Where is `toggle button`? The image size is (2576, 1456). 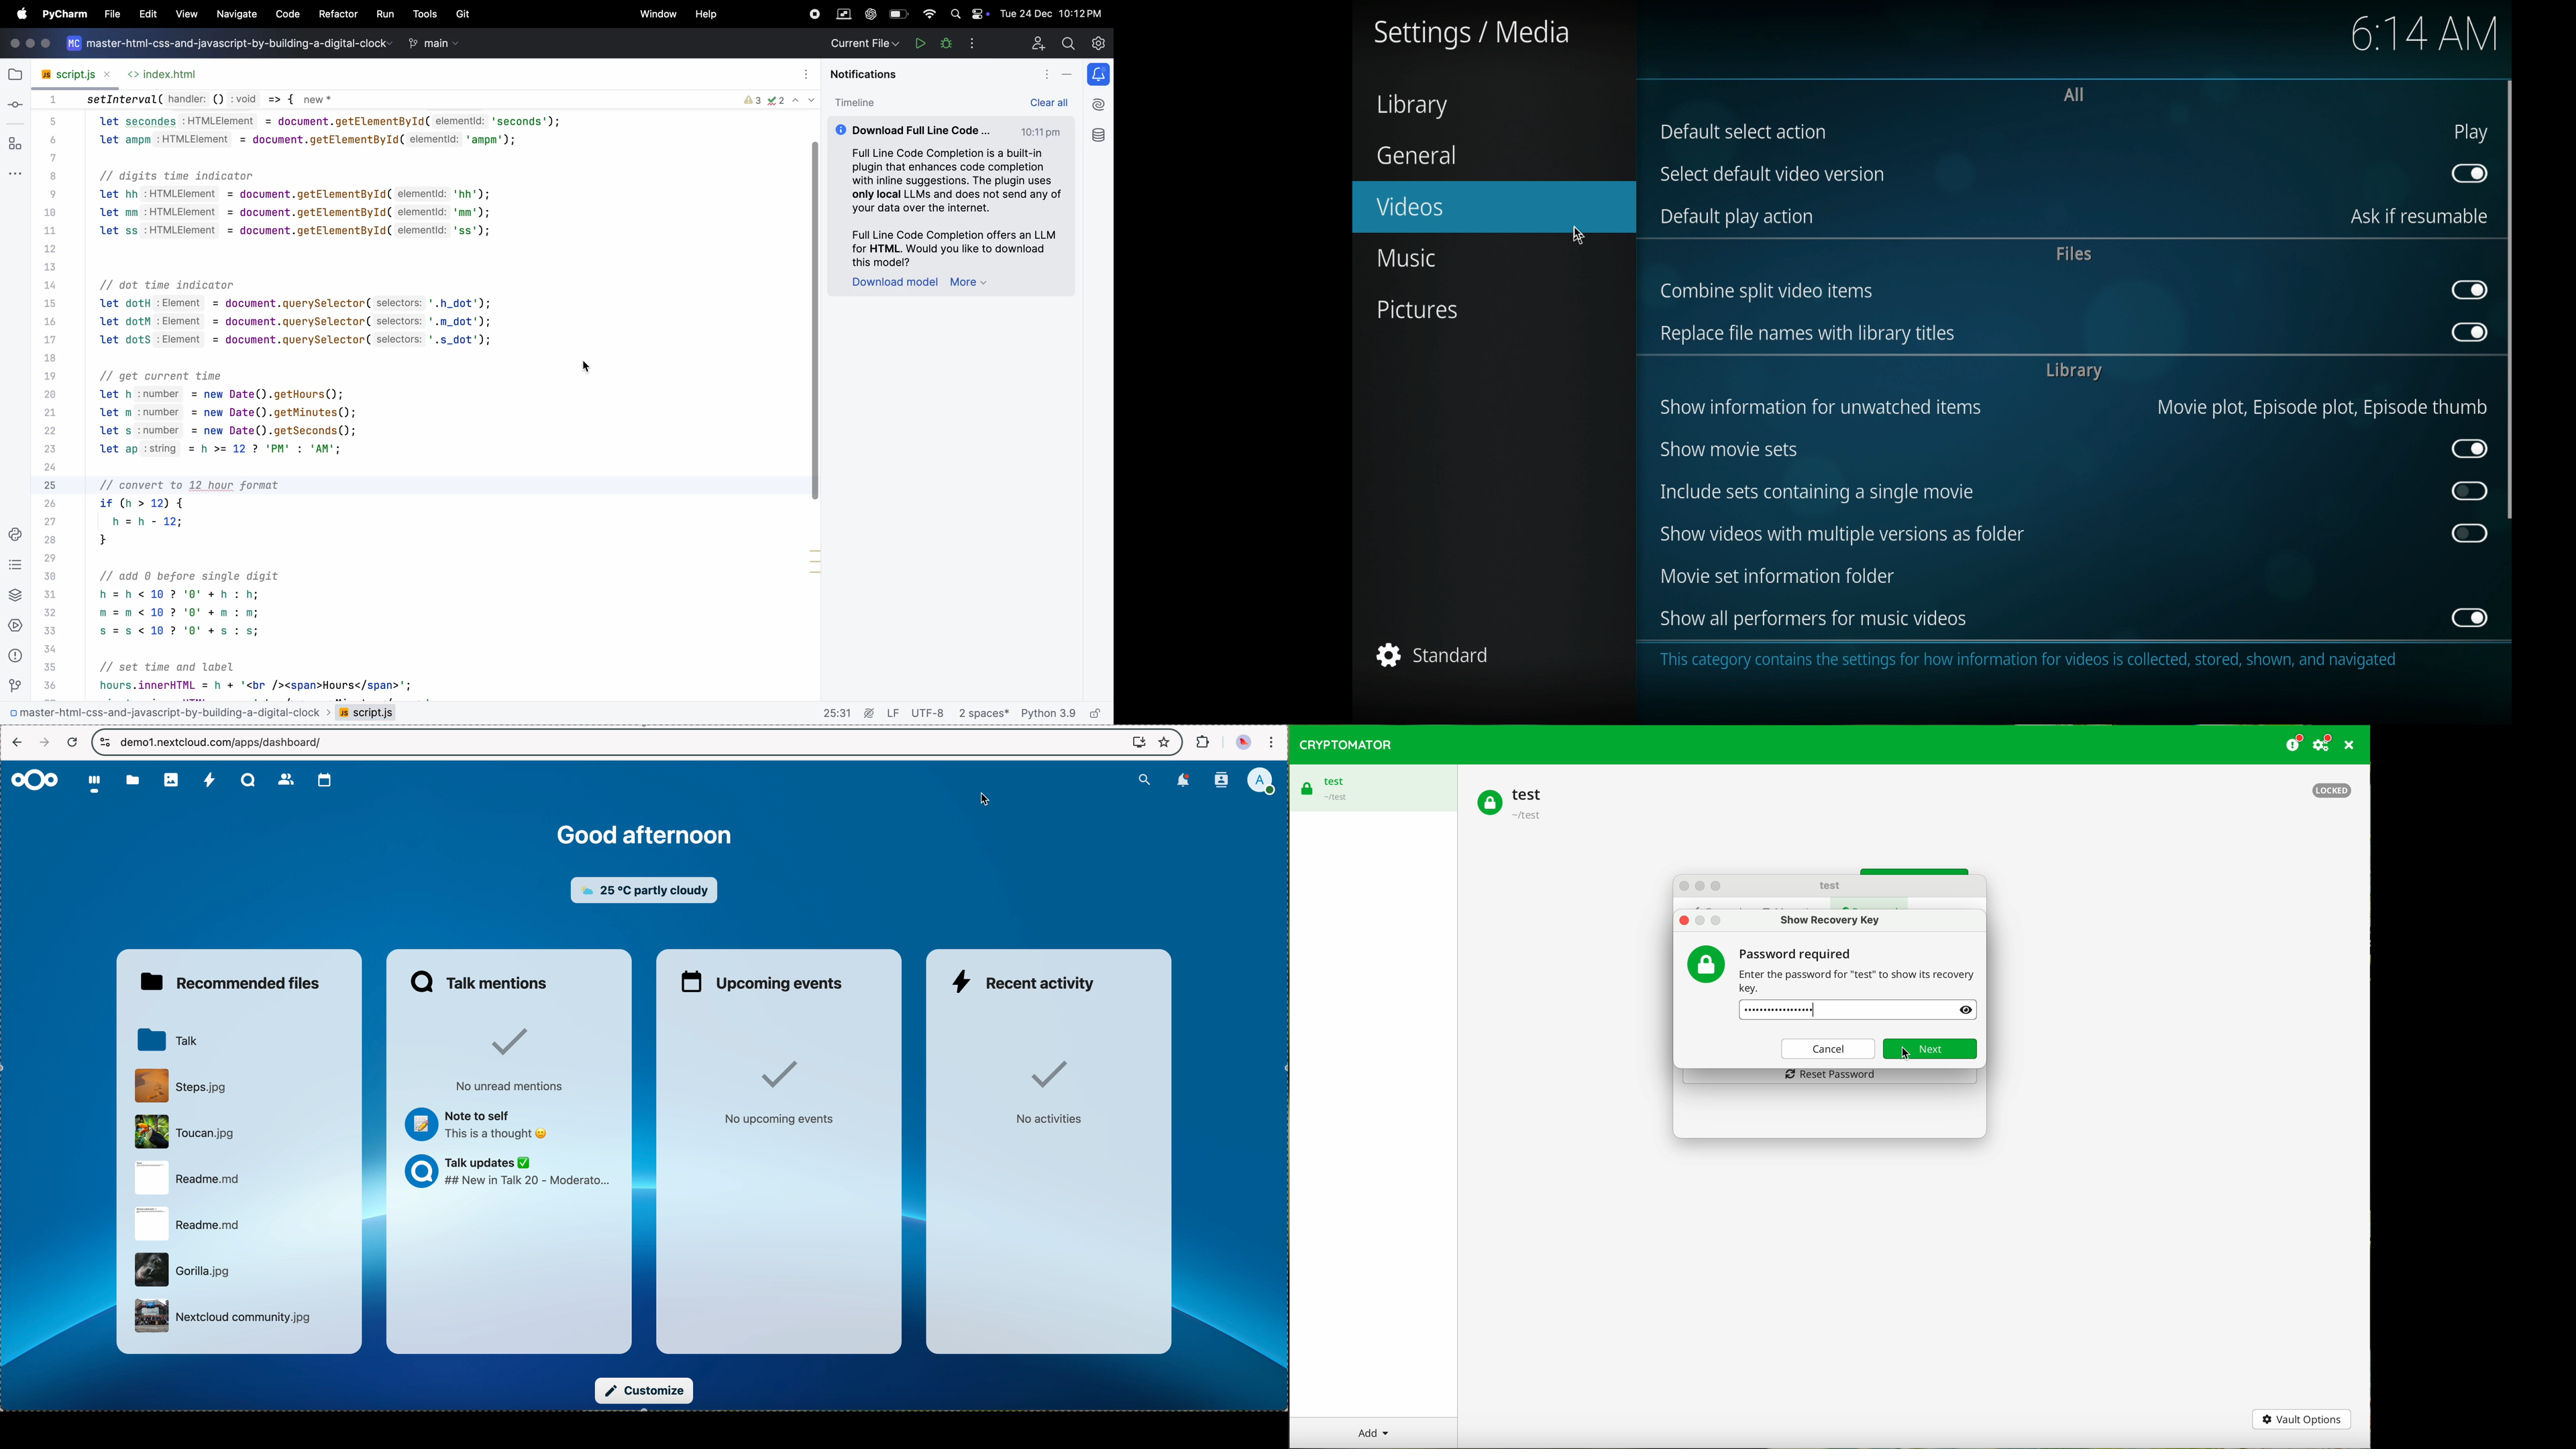
toggle button is located at coordinates (2470, 174).